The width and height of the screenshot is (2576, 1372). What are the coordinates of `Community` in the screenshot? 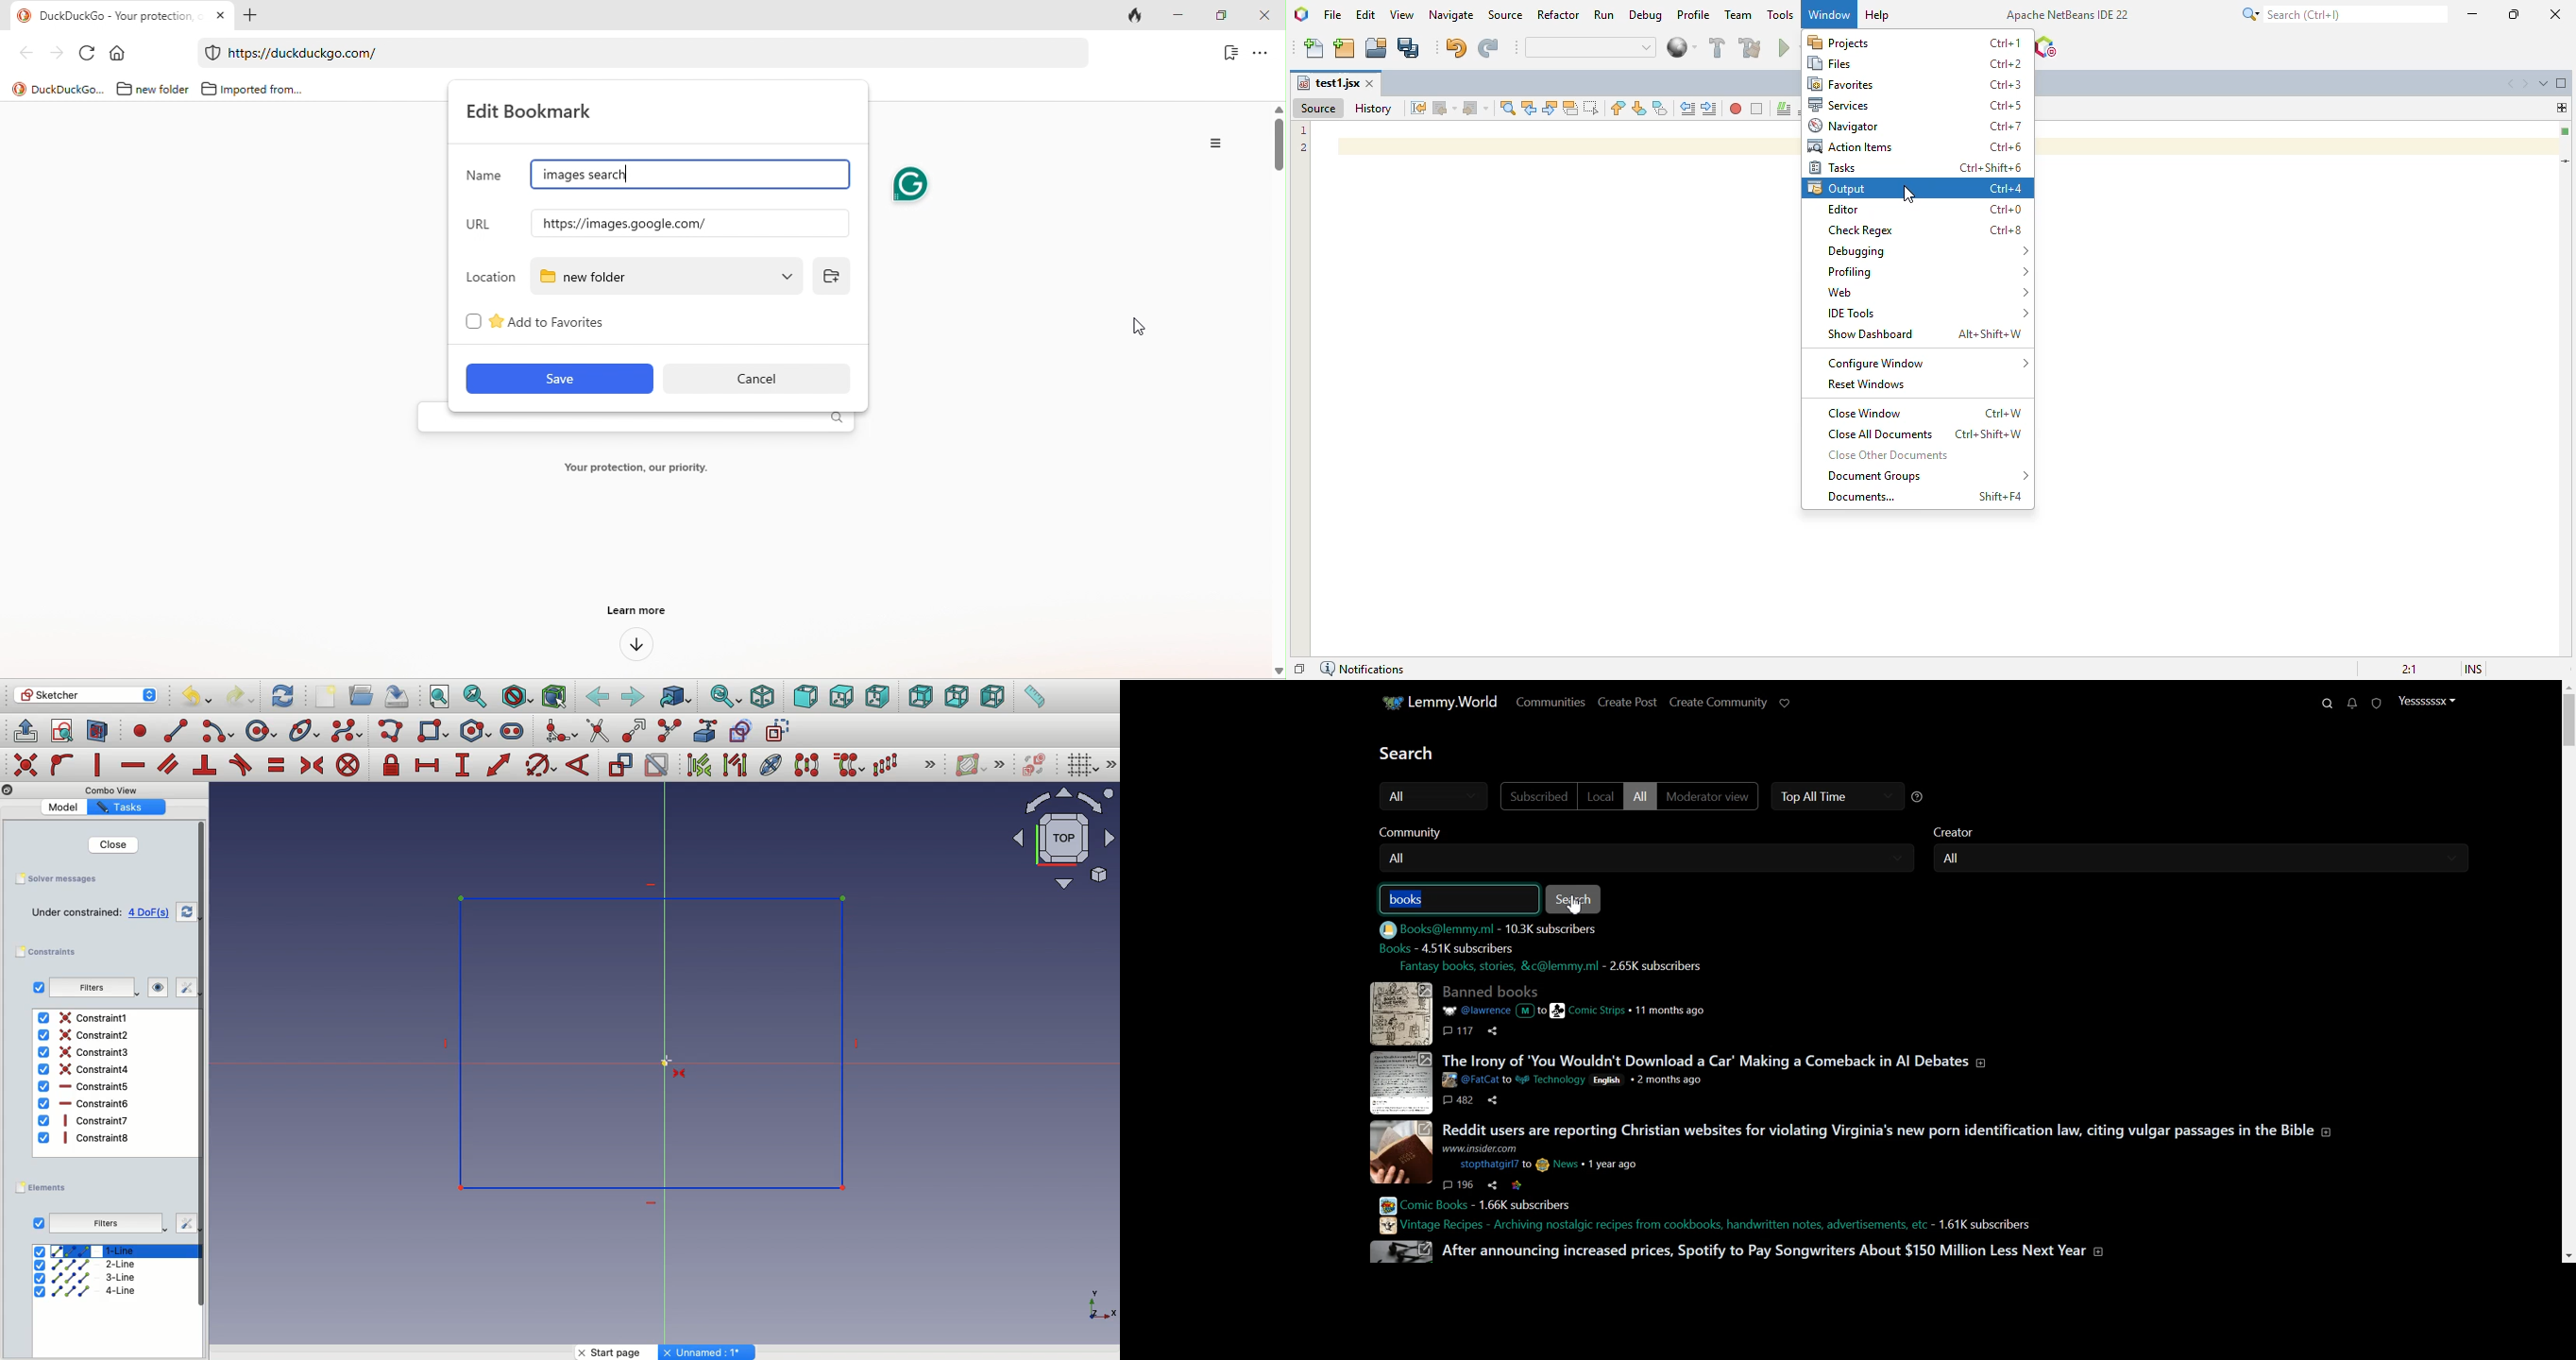 It's located at (1654, 858).